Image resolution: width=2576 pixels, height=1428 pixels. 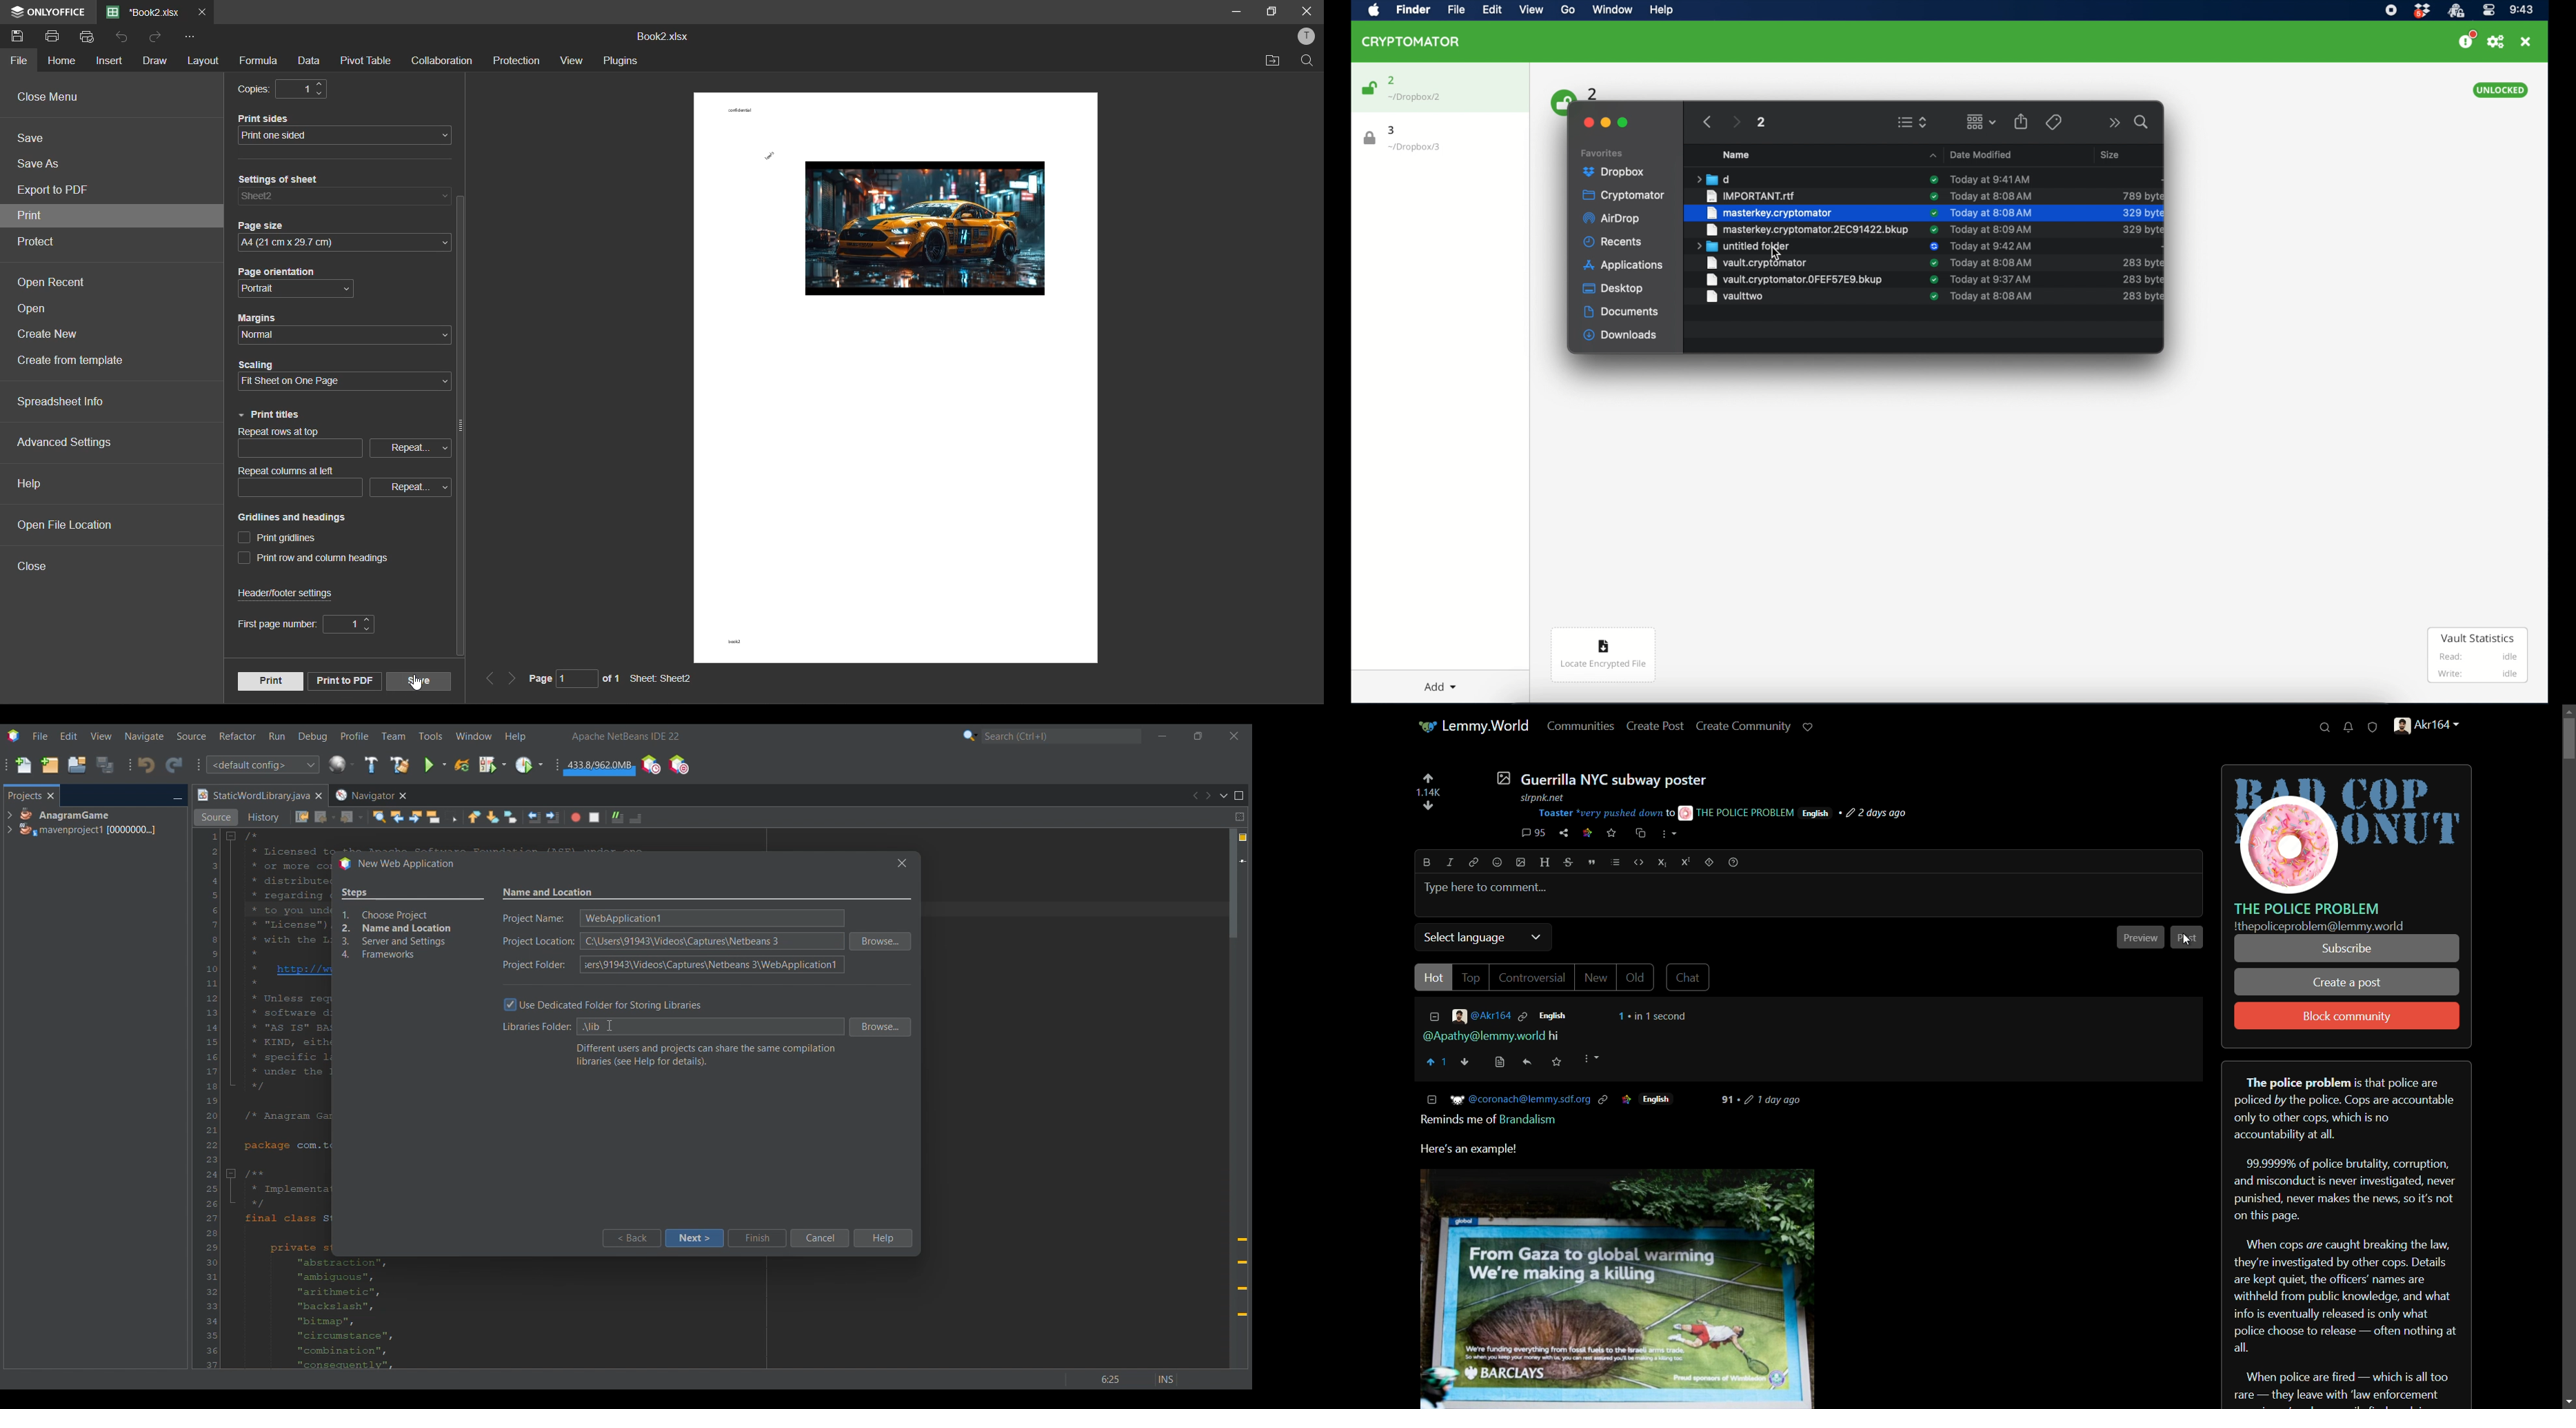 I want to click on post , so click(x=2190, y=935).